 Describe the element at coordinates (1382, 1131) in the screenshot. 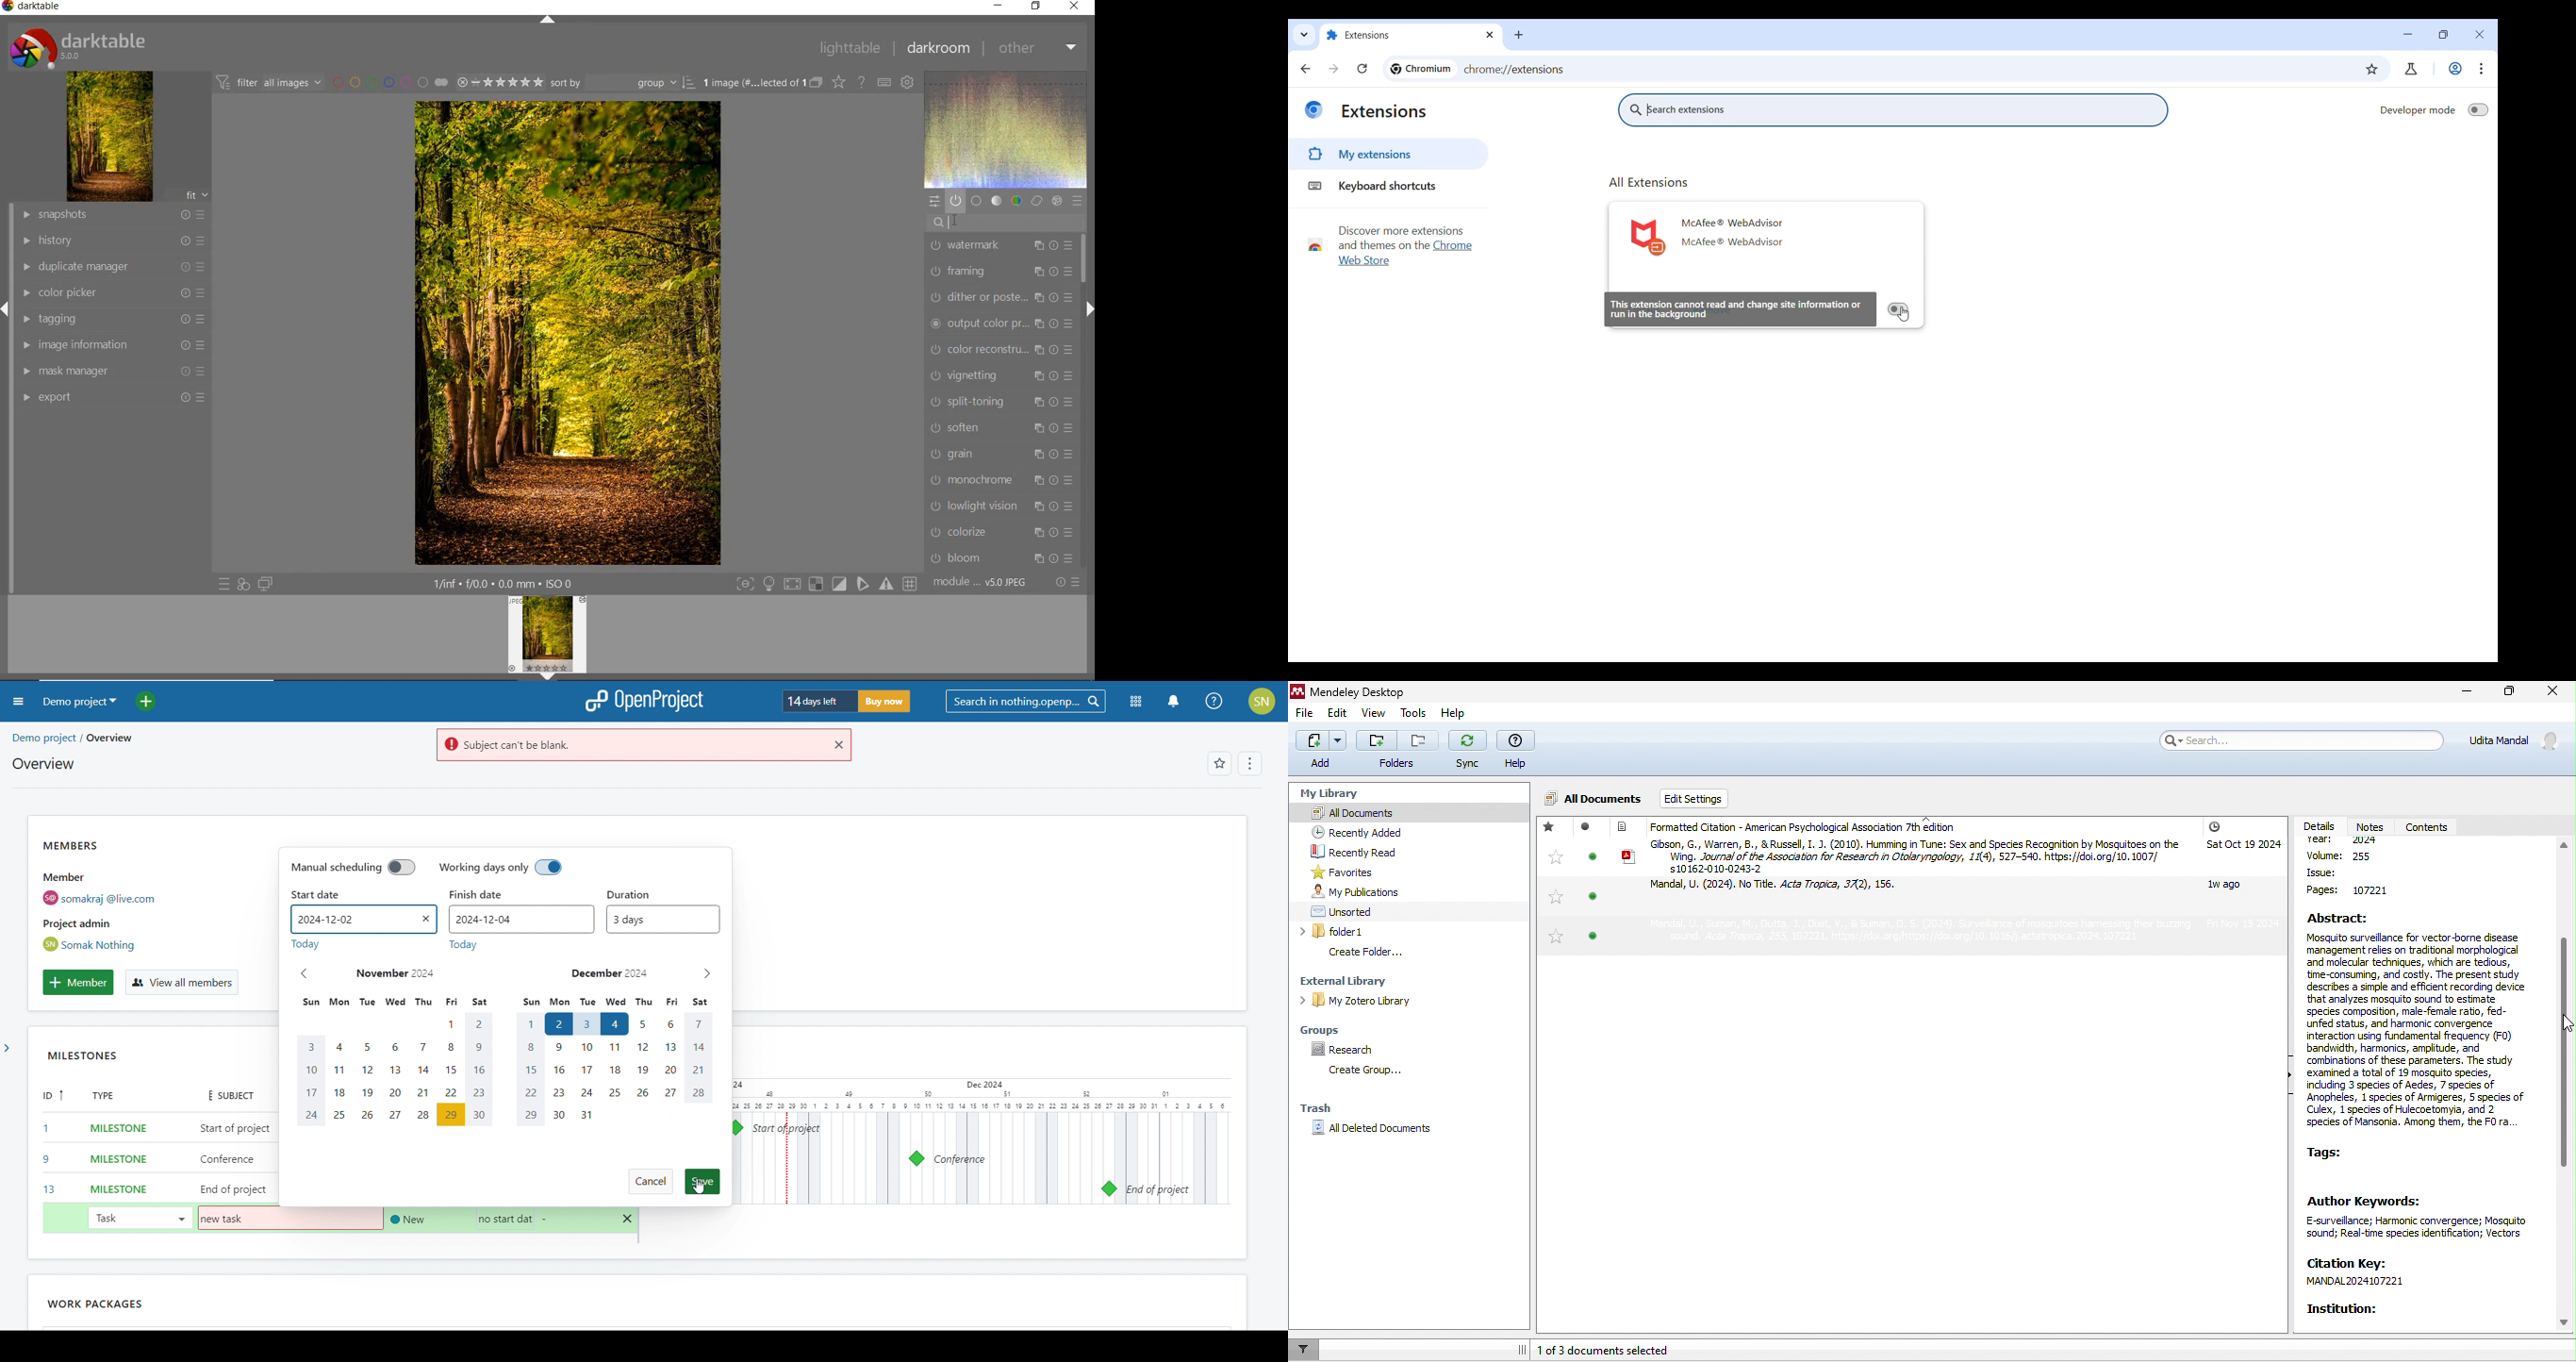

I see `all deleted documents` at that location.